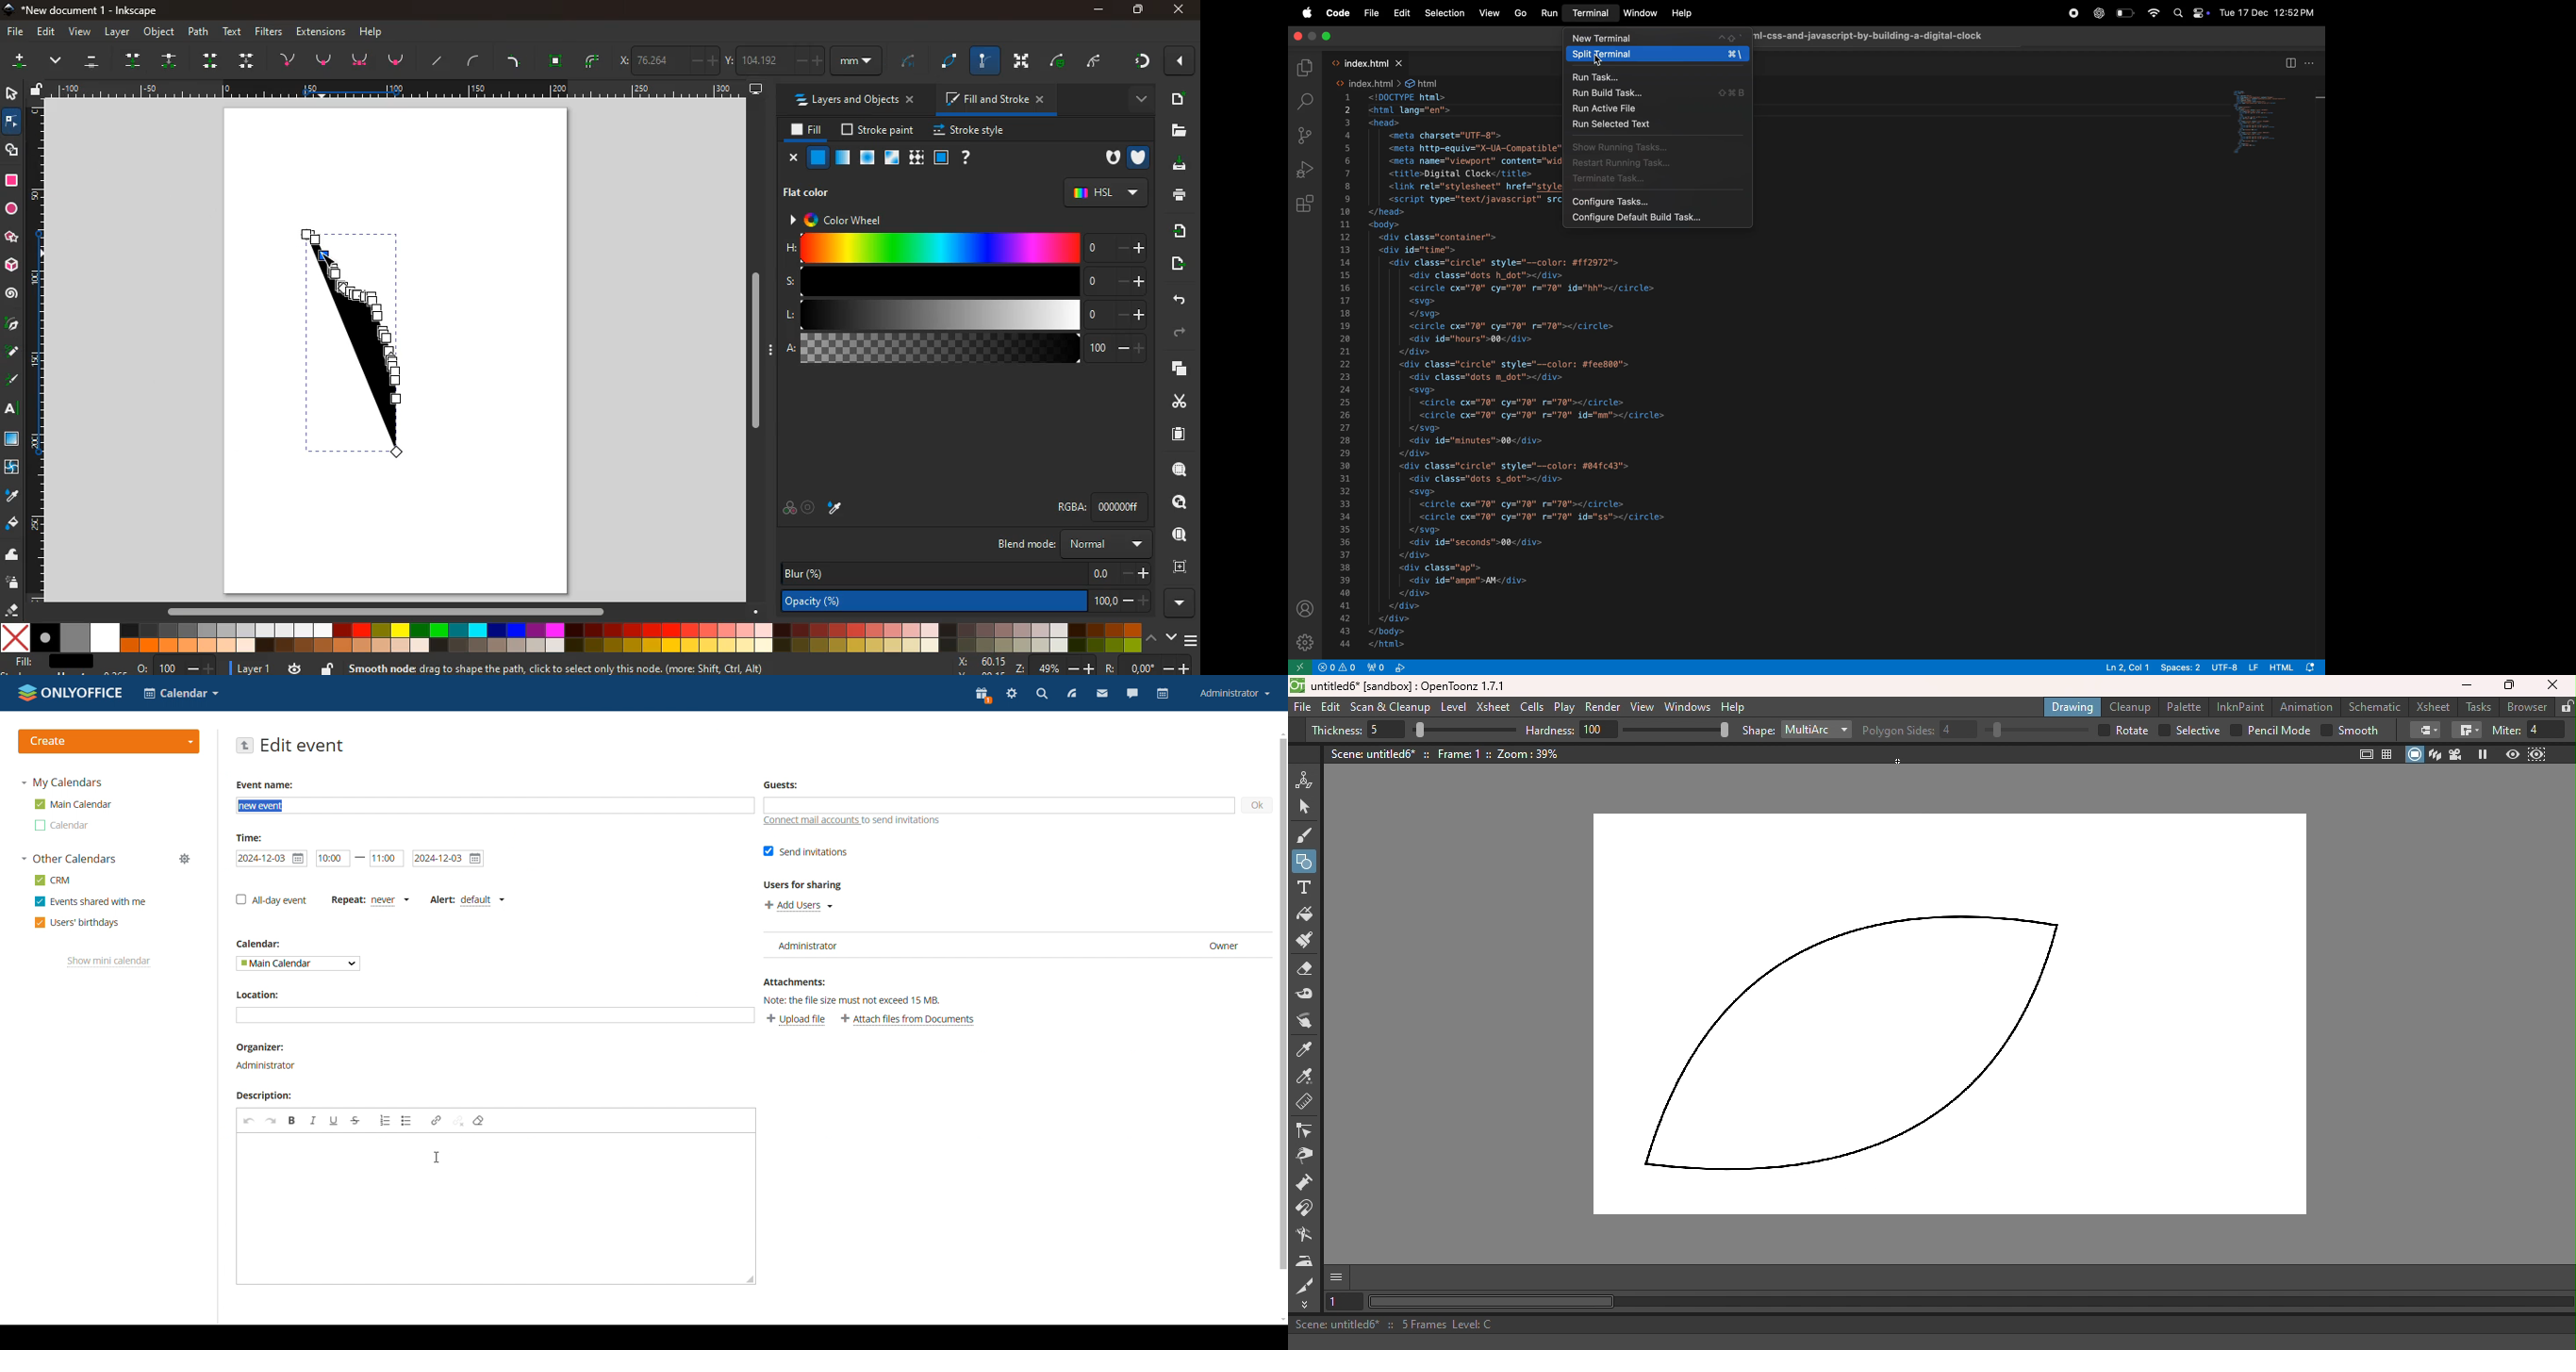  I want to click on fill, so click(55, 664).